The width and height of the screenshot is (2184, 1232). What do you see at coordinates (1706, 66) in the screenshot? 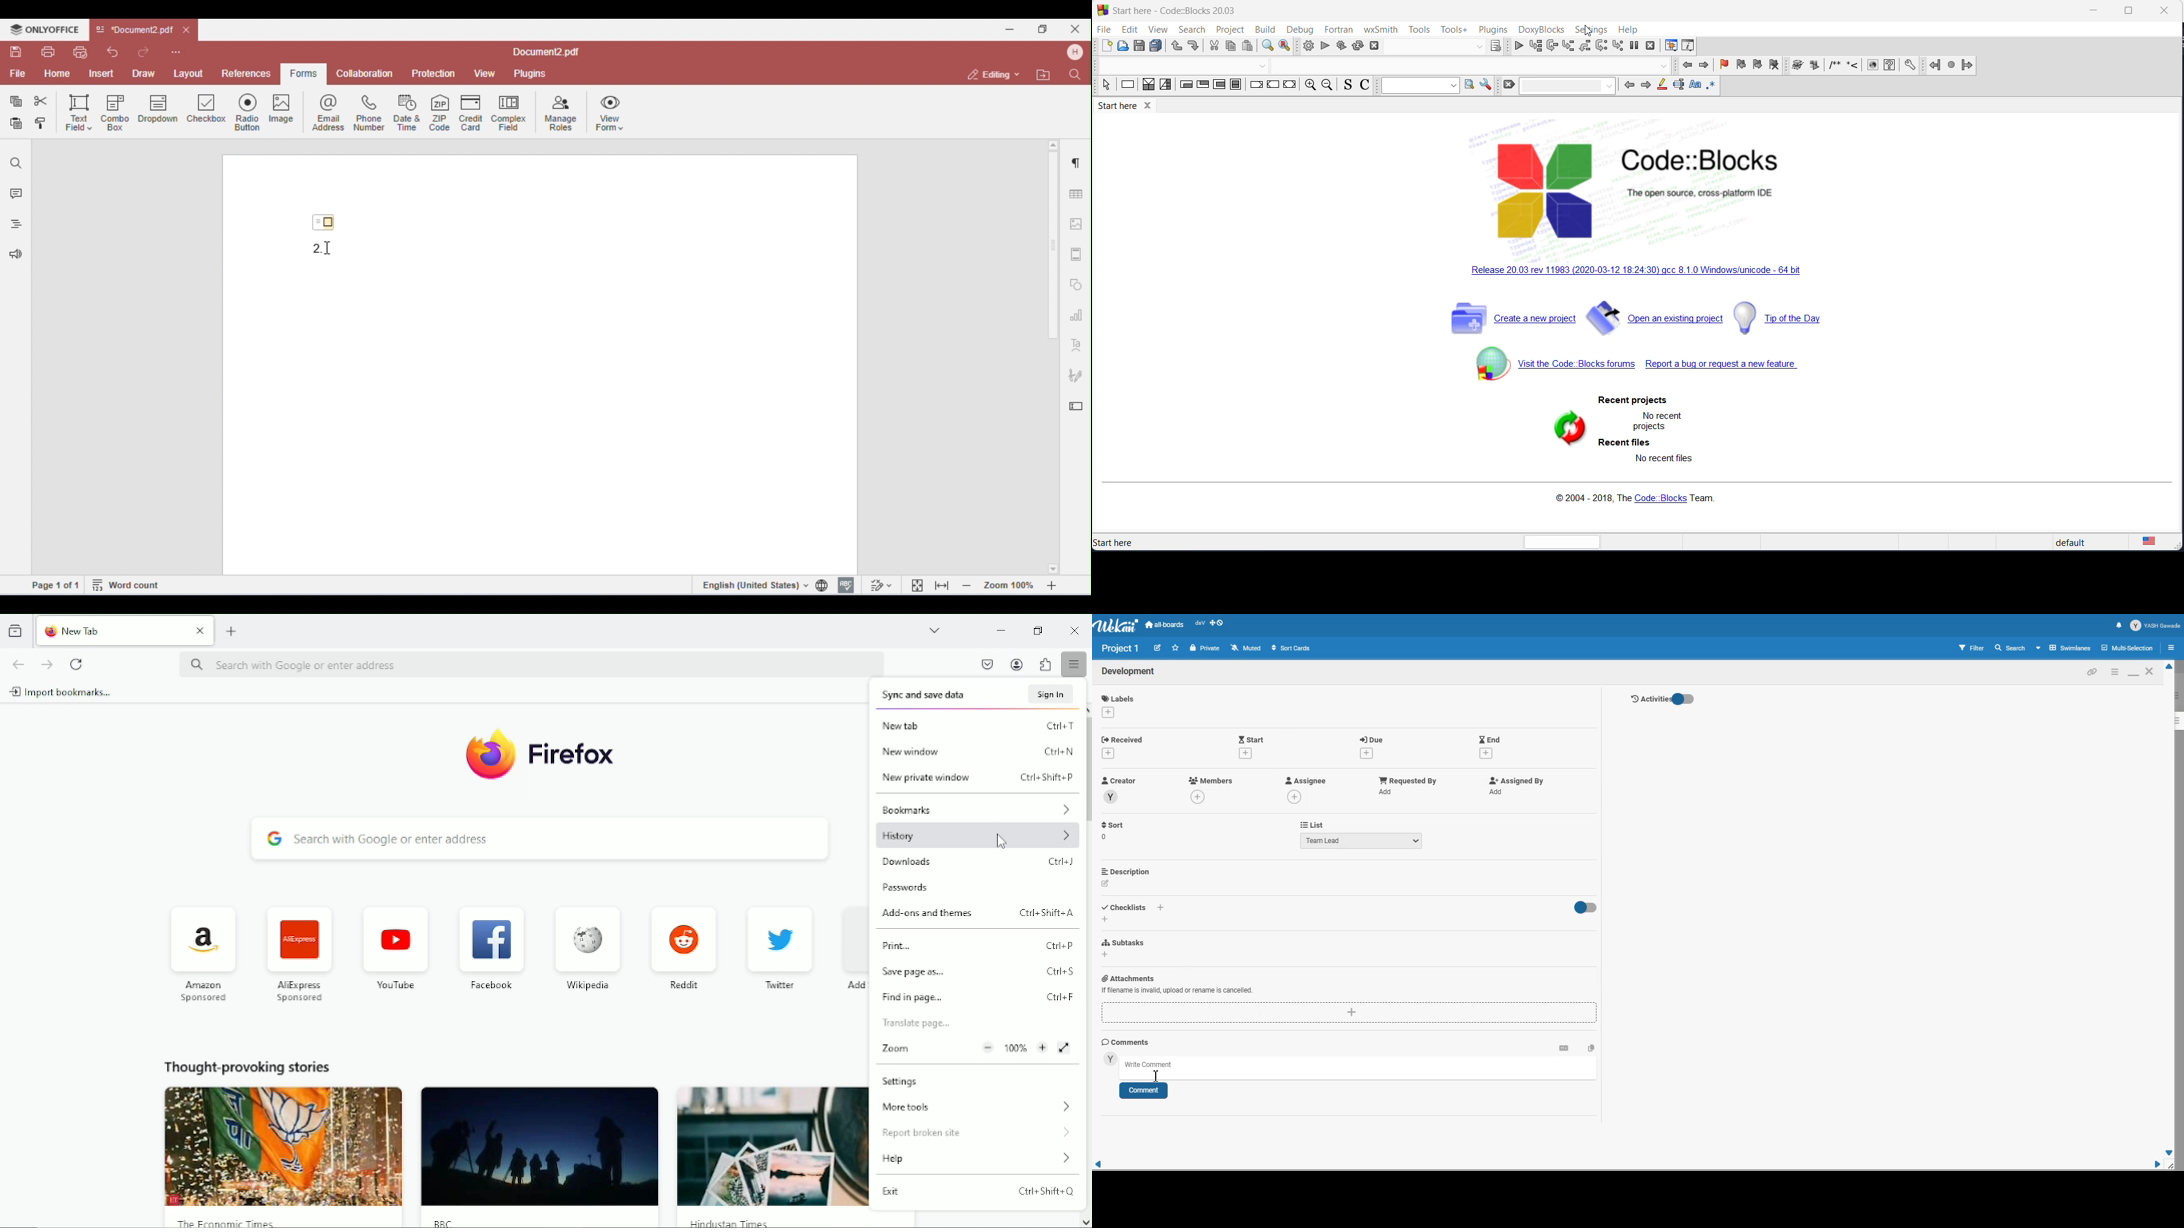
I see `next ` at bounding box center [1706, 66].